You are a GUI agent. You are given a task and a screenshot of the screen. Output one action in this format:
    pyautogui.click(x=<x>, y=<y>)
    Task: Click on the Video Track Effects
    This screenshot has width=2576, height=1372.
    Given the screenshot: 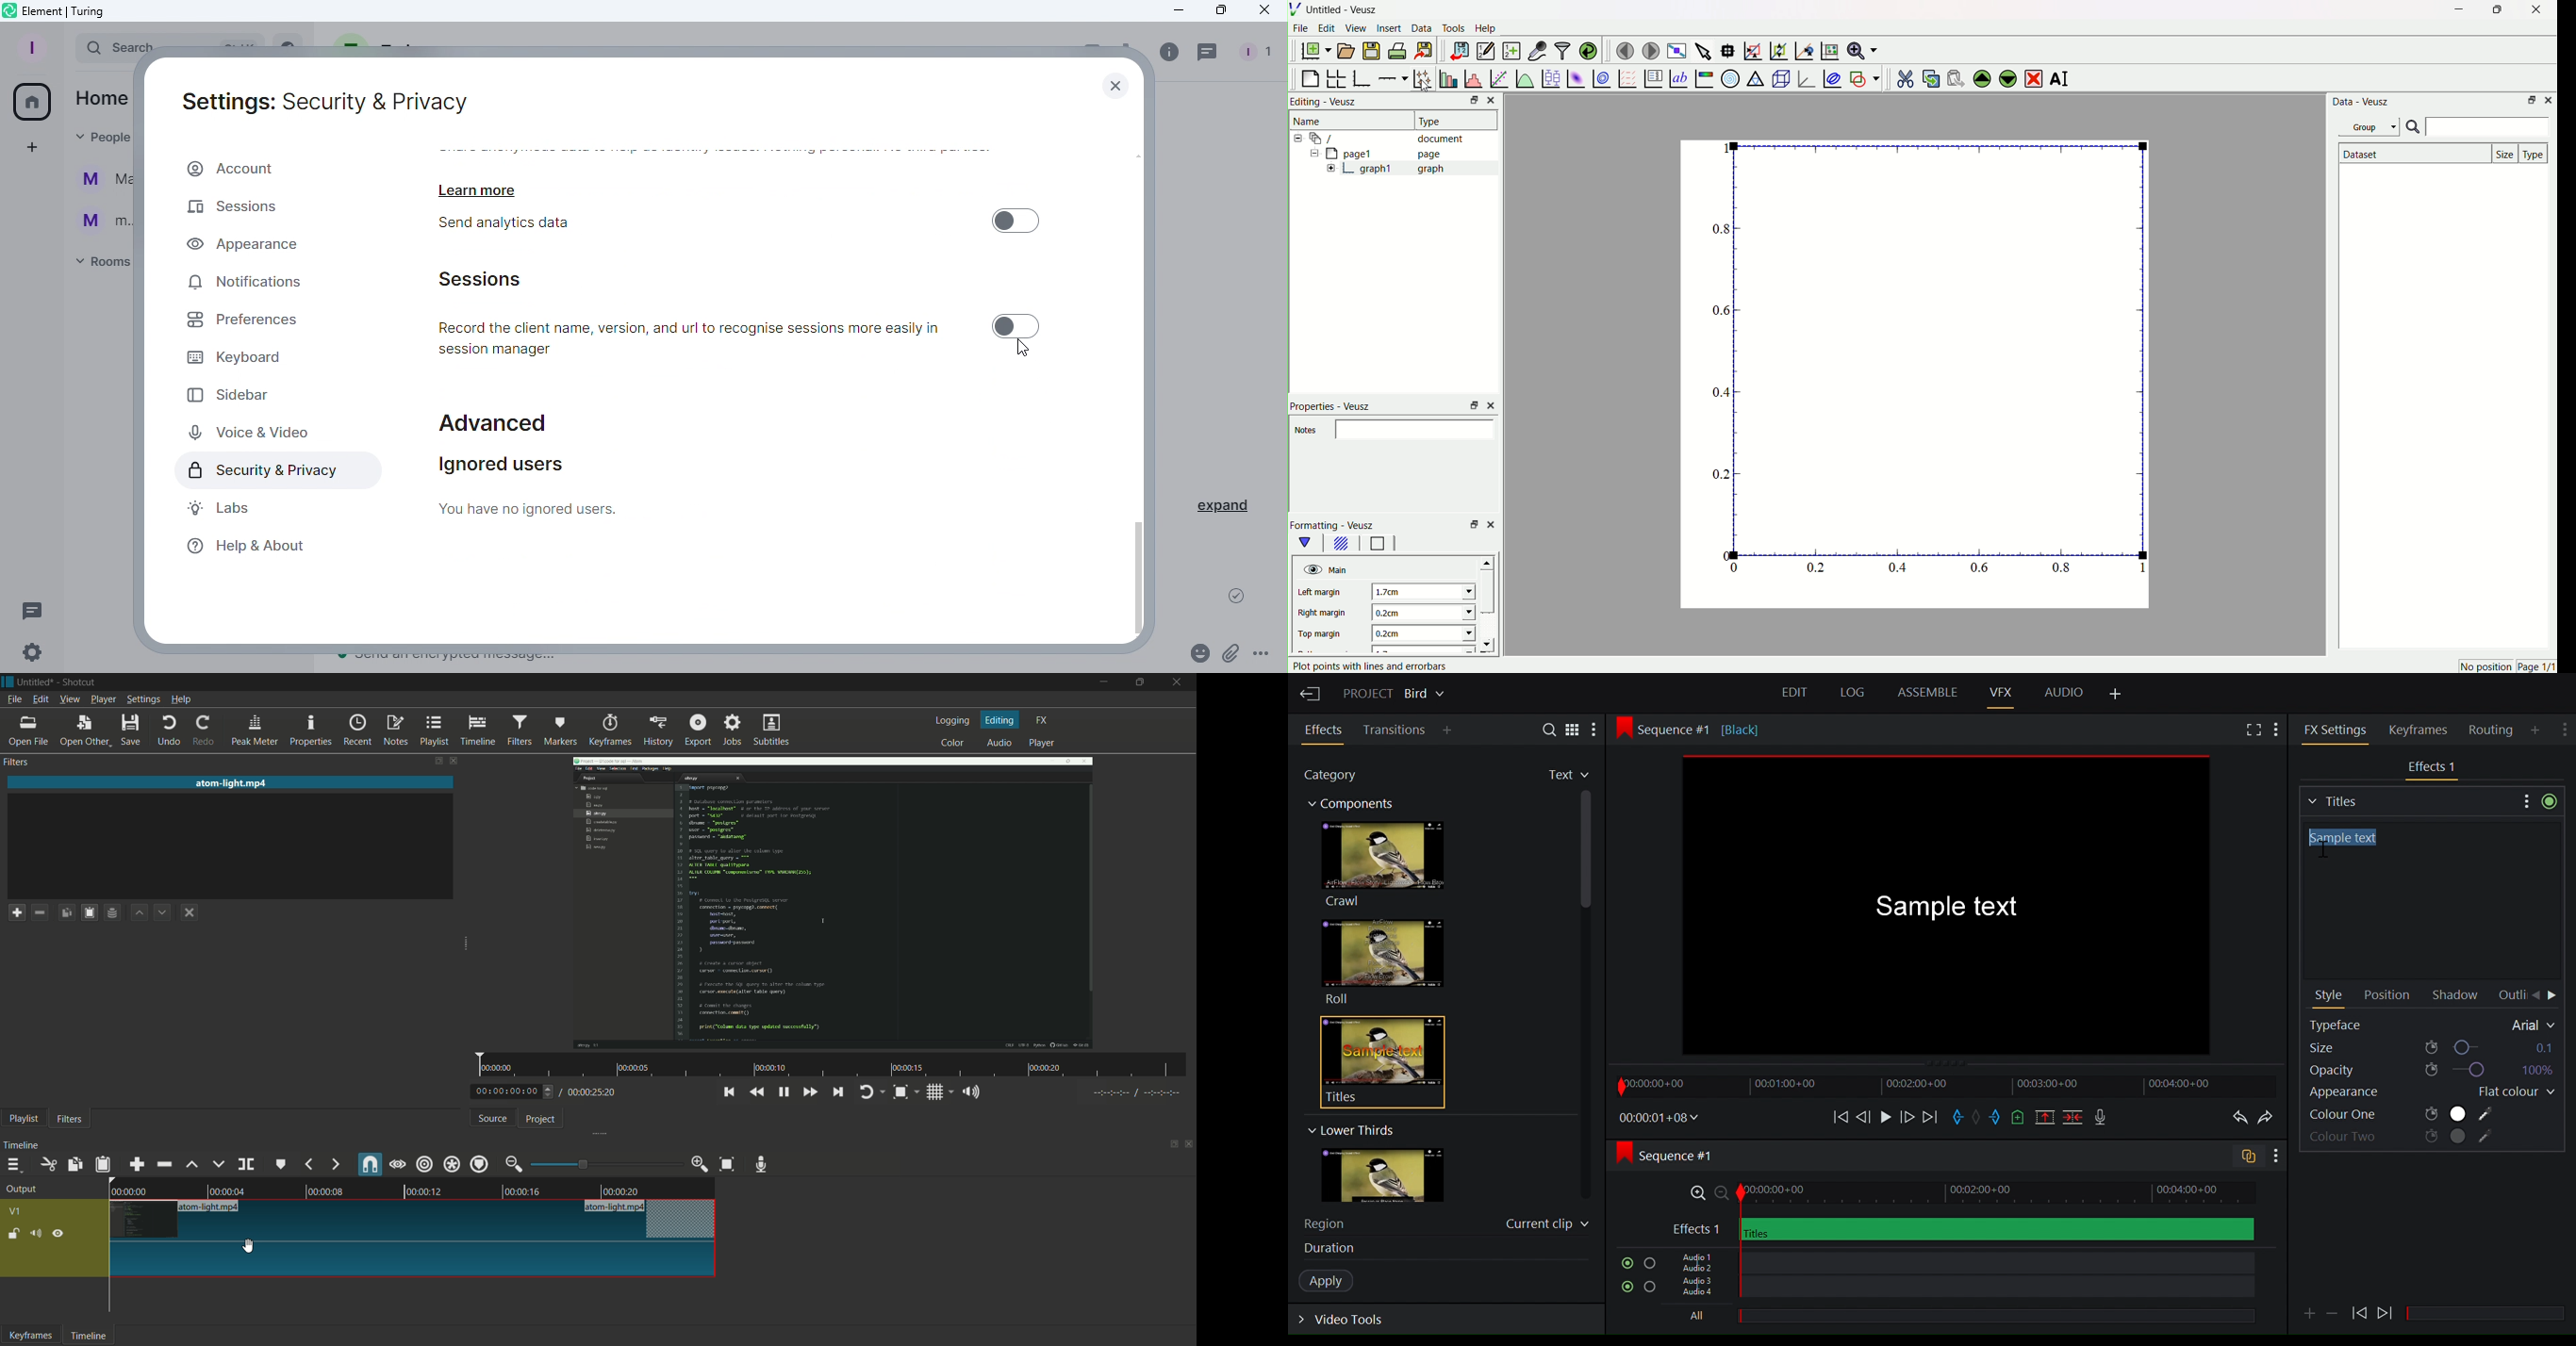 What is the action you would take?
    pyautogui.click(x=1963, y=1230)
    